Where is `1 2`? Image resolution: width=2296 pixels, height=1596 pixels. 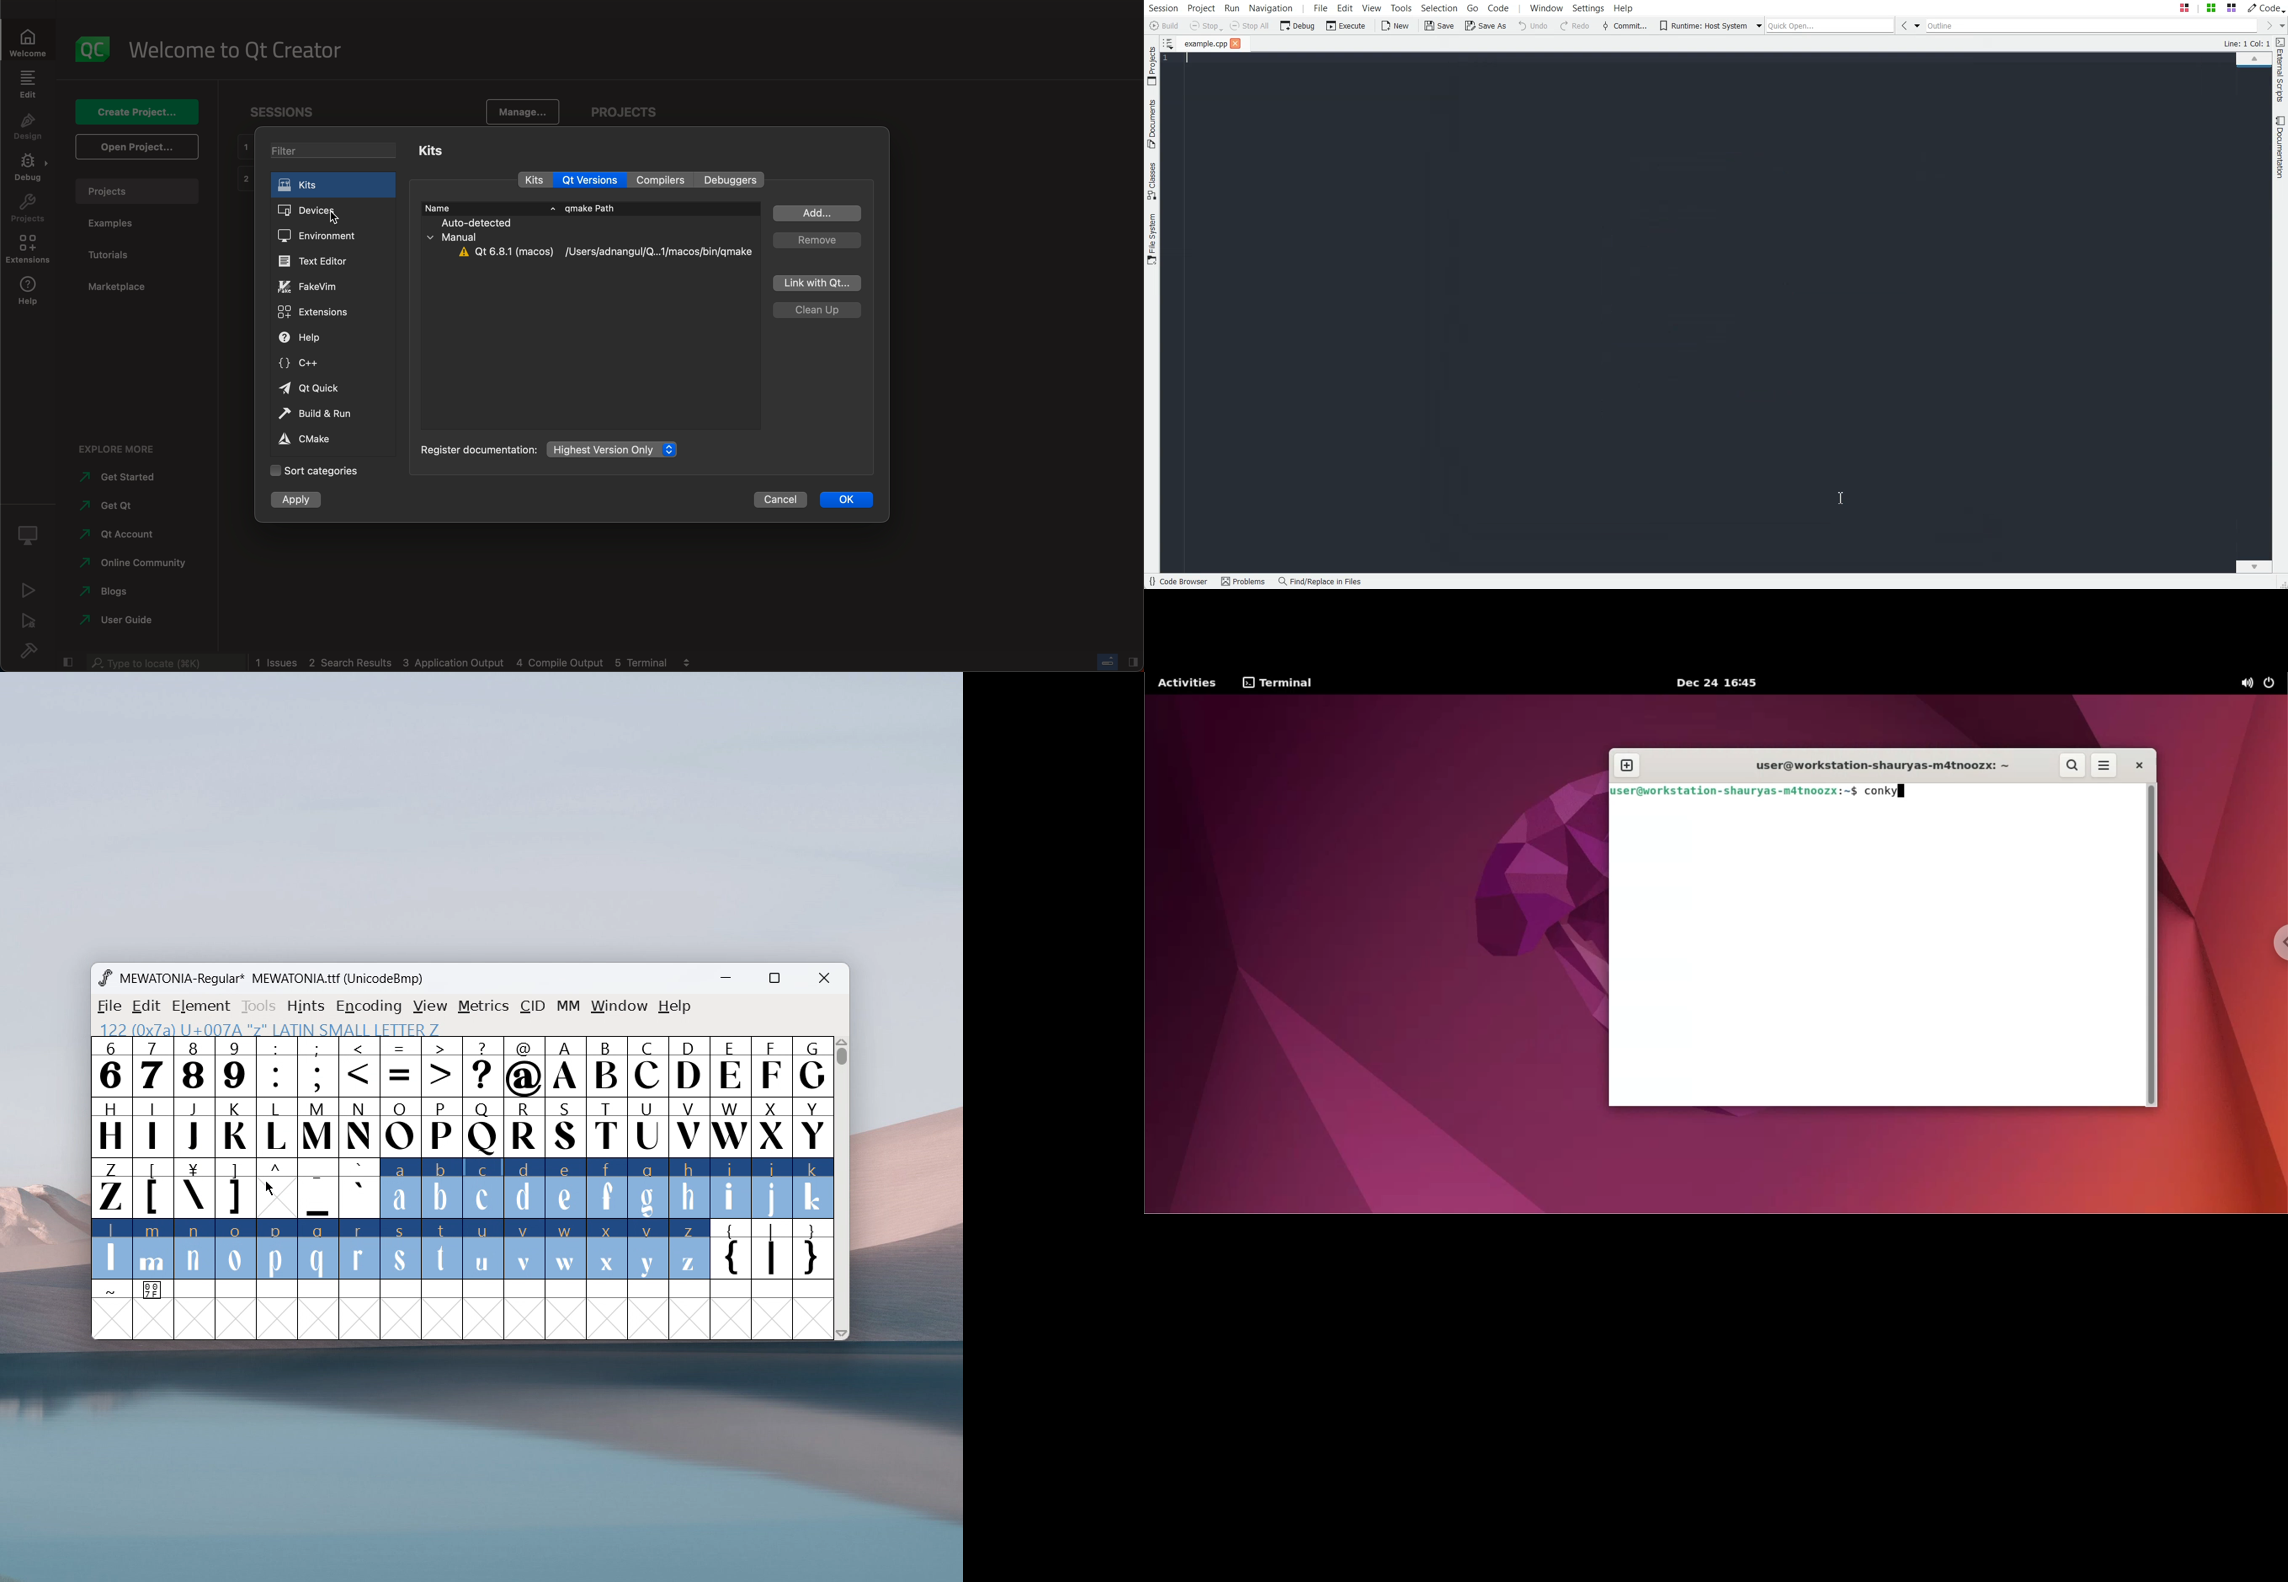
1 2 is located at coordinates (243, 164).